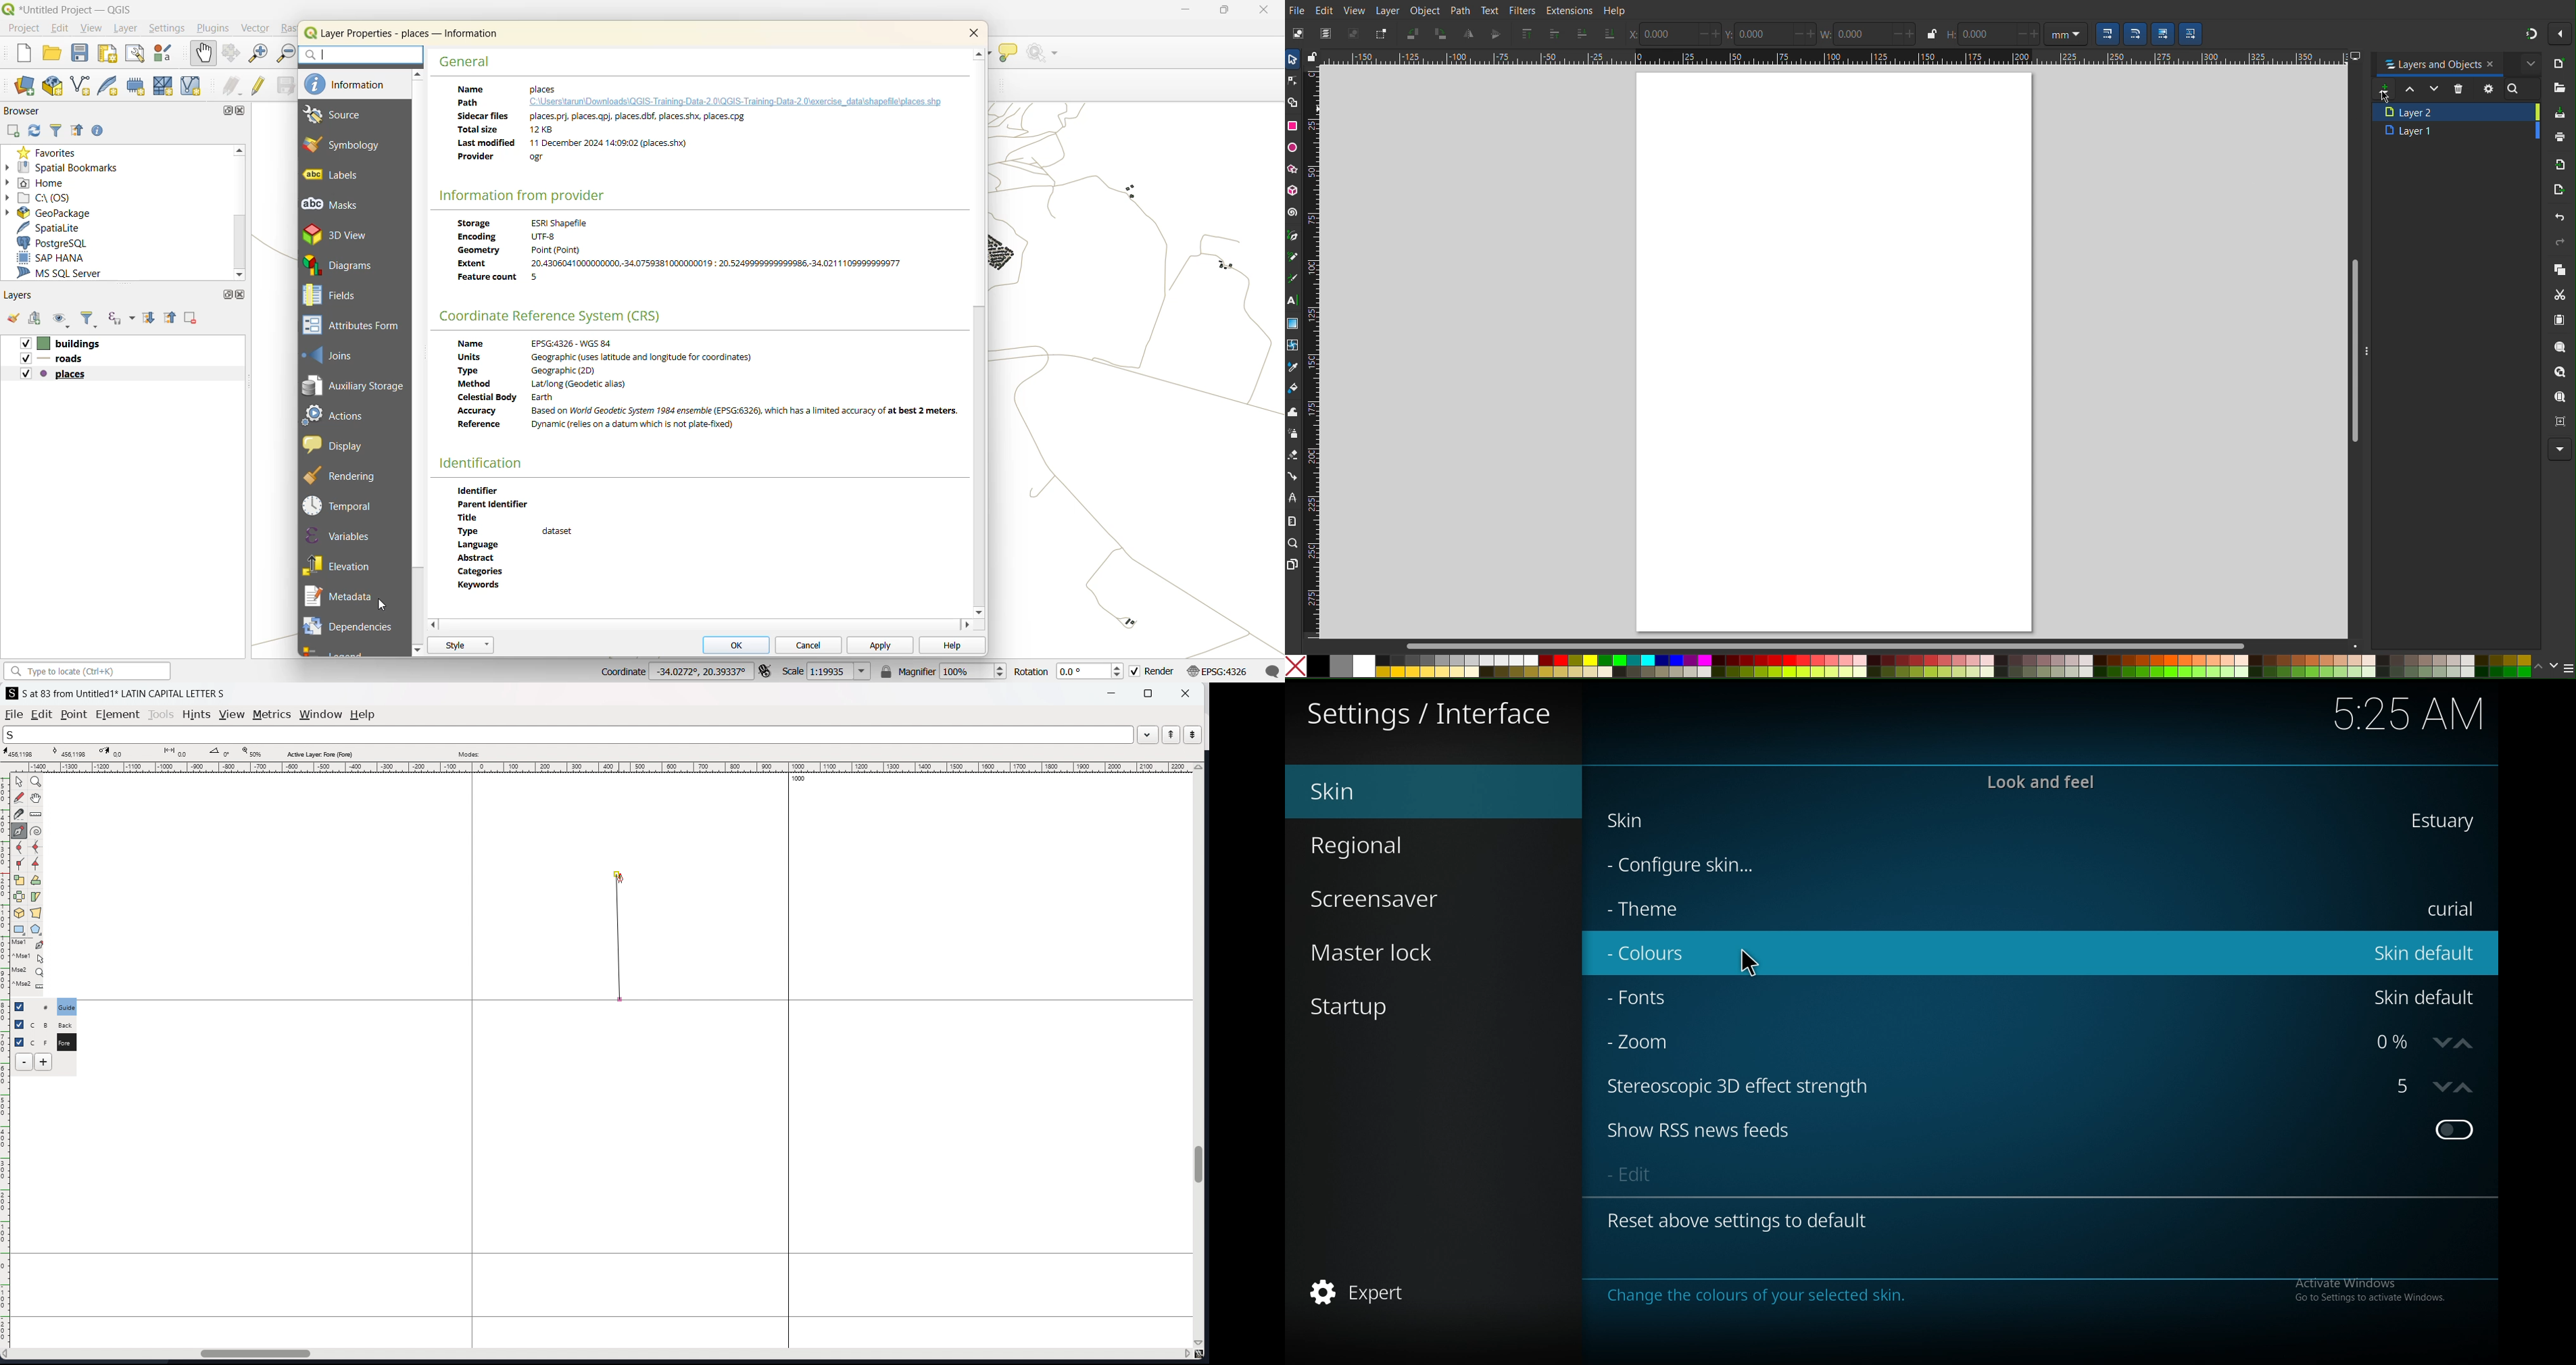  I want to click on new mesh, so click(164, 86).